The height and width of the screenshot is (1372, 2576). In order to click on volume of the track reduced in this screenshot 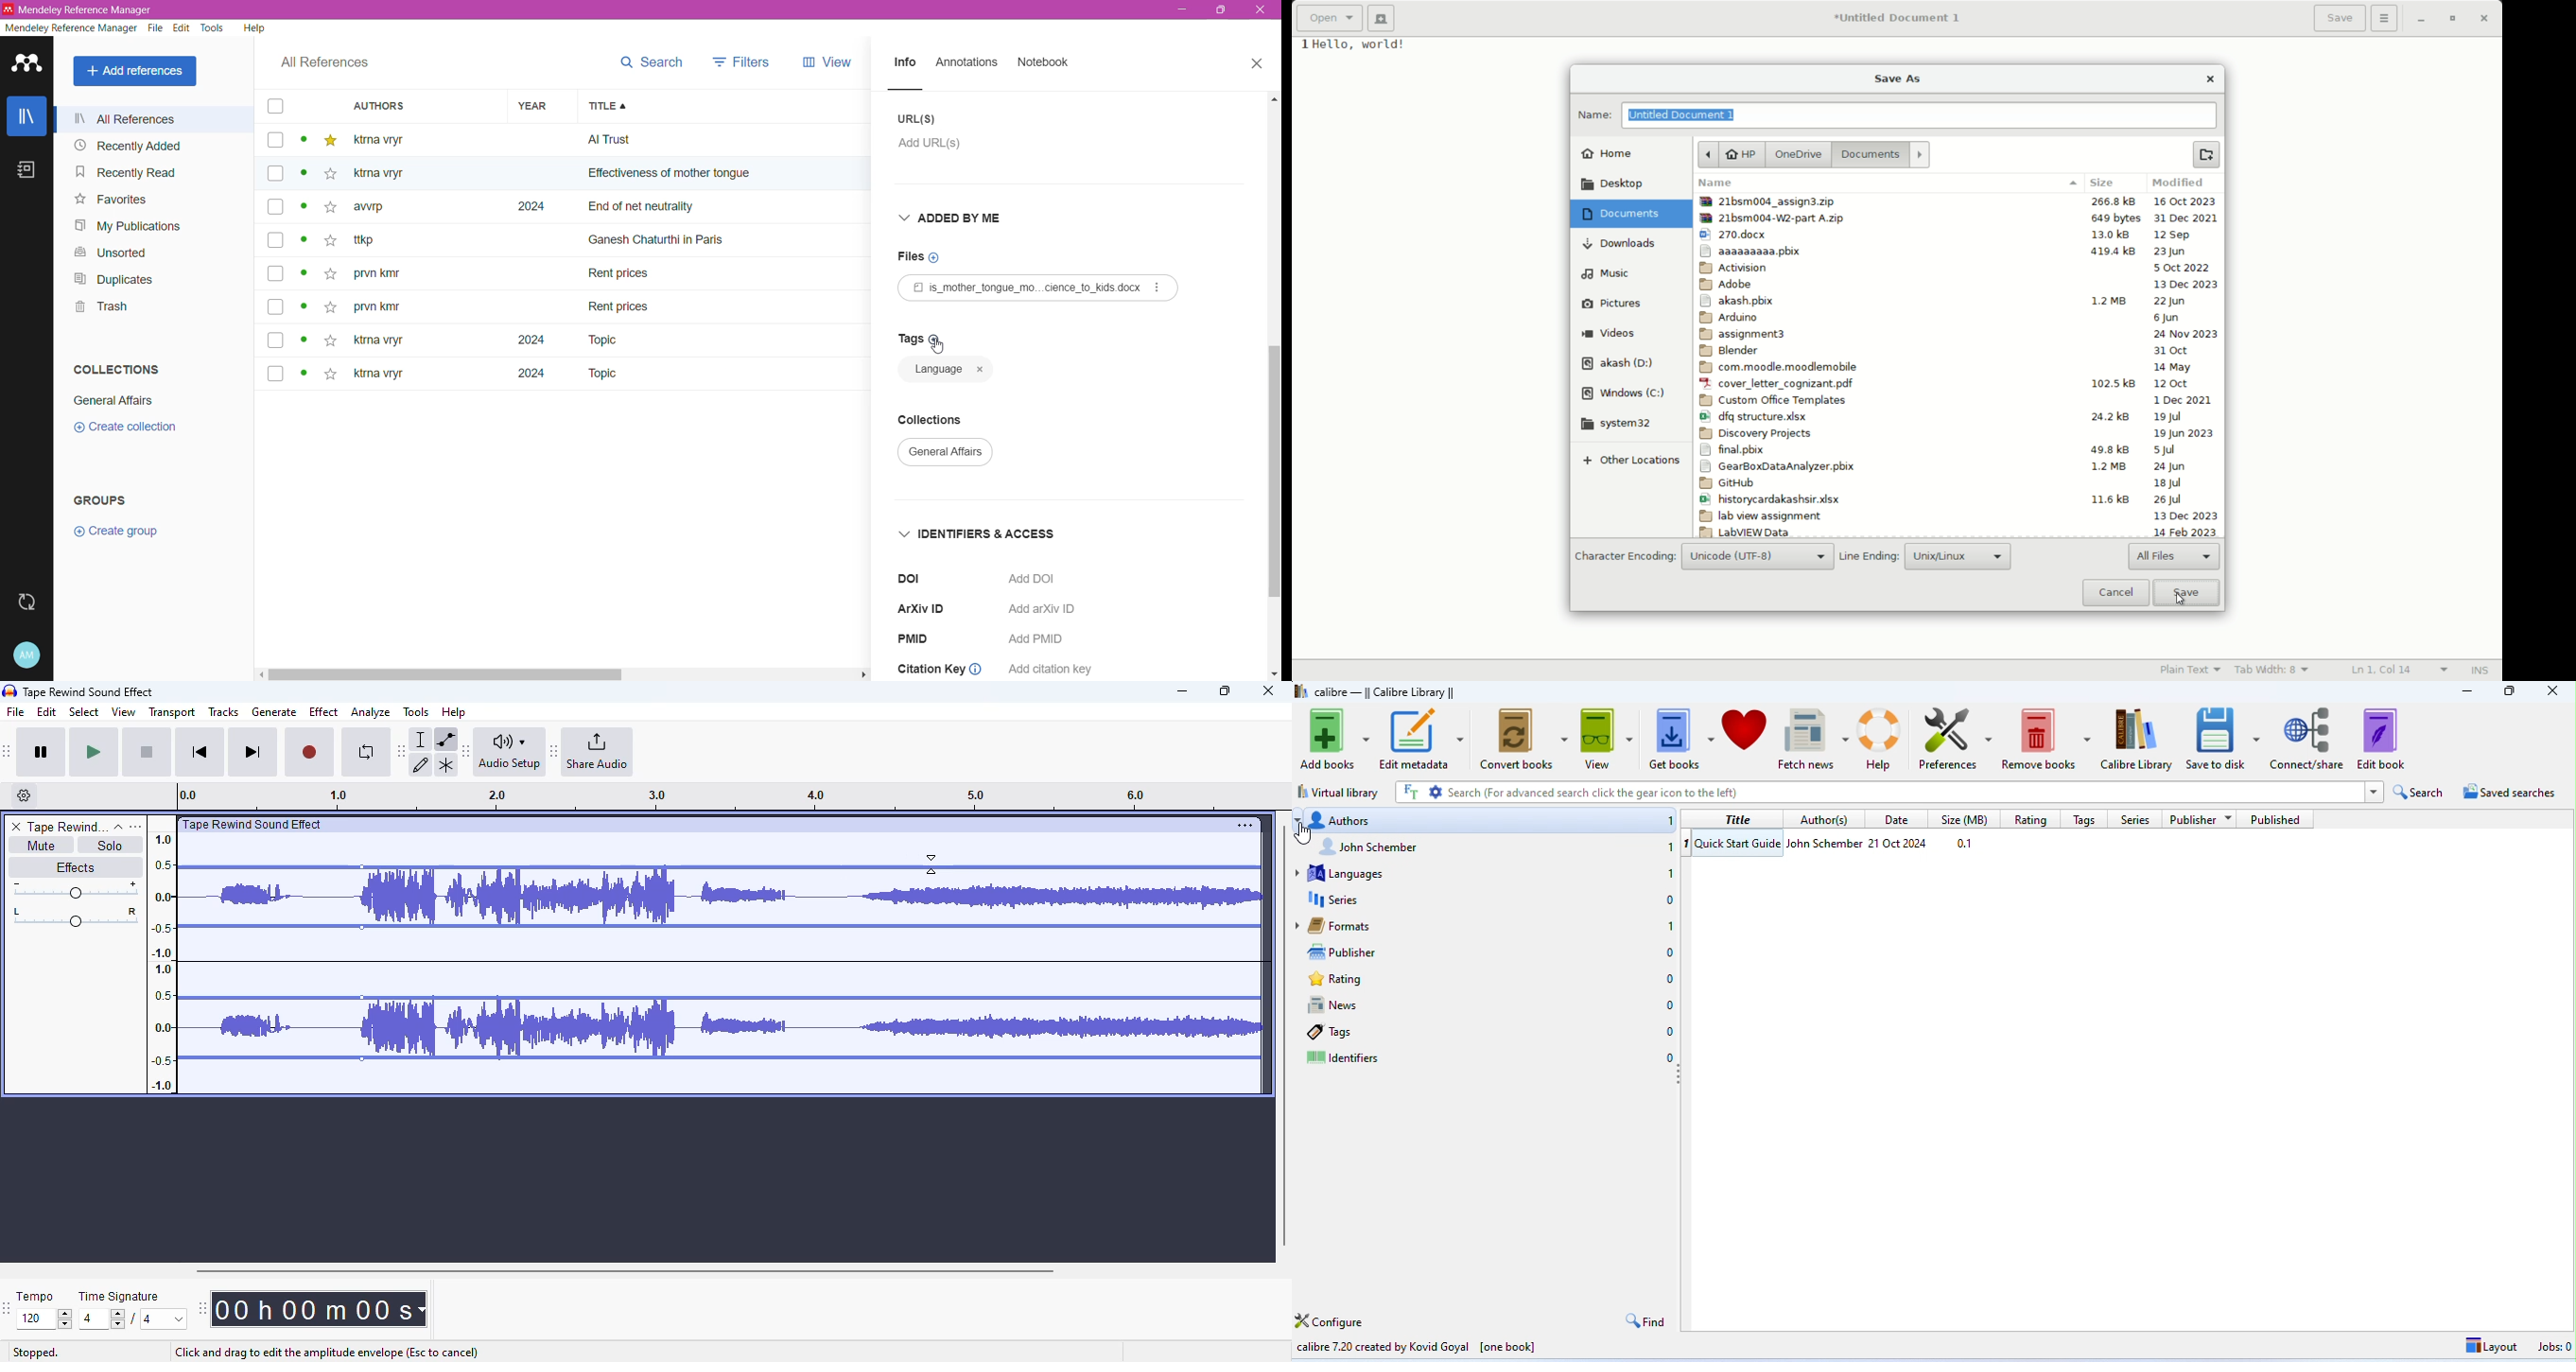, I will do `click(801, 955)`.